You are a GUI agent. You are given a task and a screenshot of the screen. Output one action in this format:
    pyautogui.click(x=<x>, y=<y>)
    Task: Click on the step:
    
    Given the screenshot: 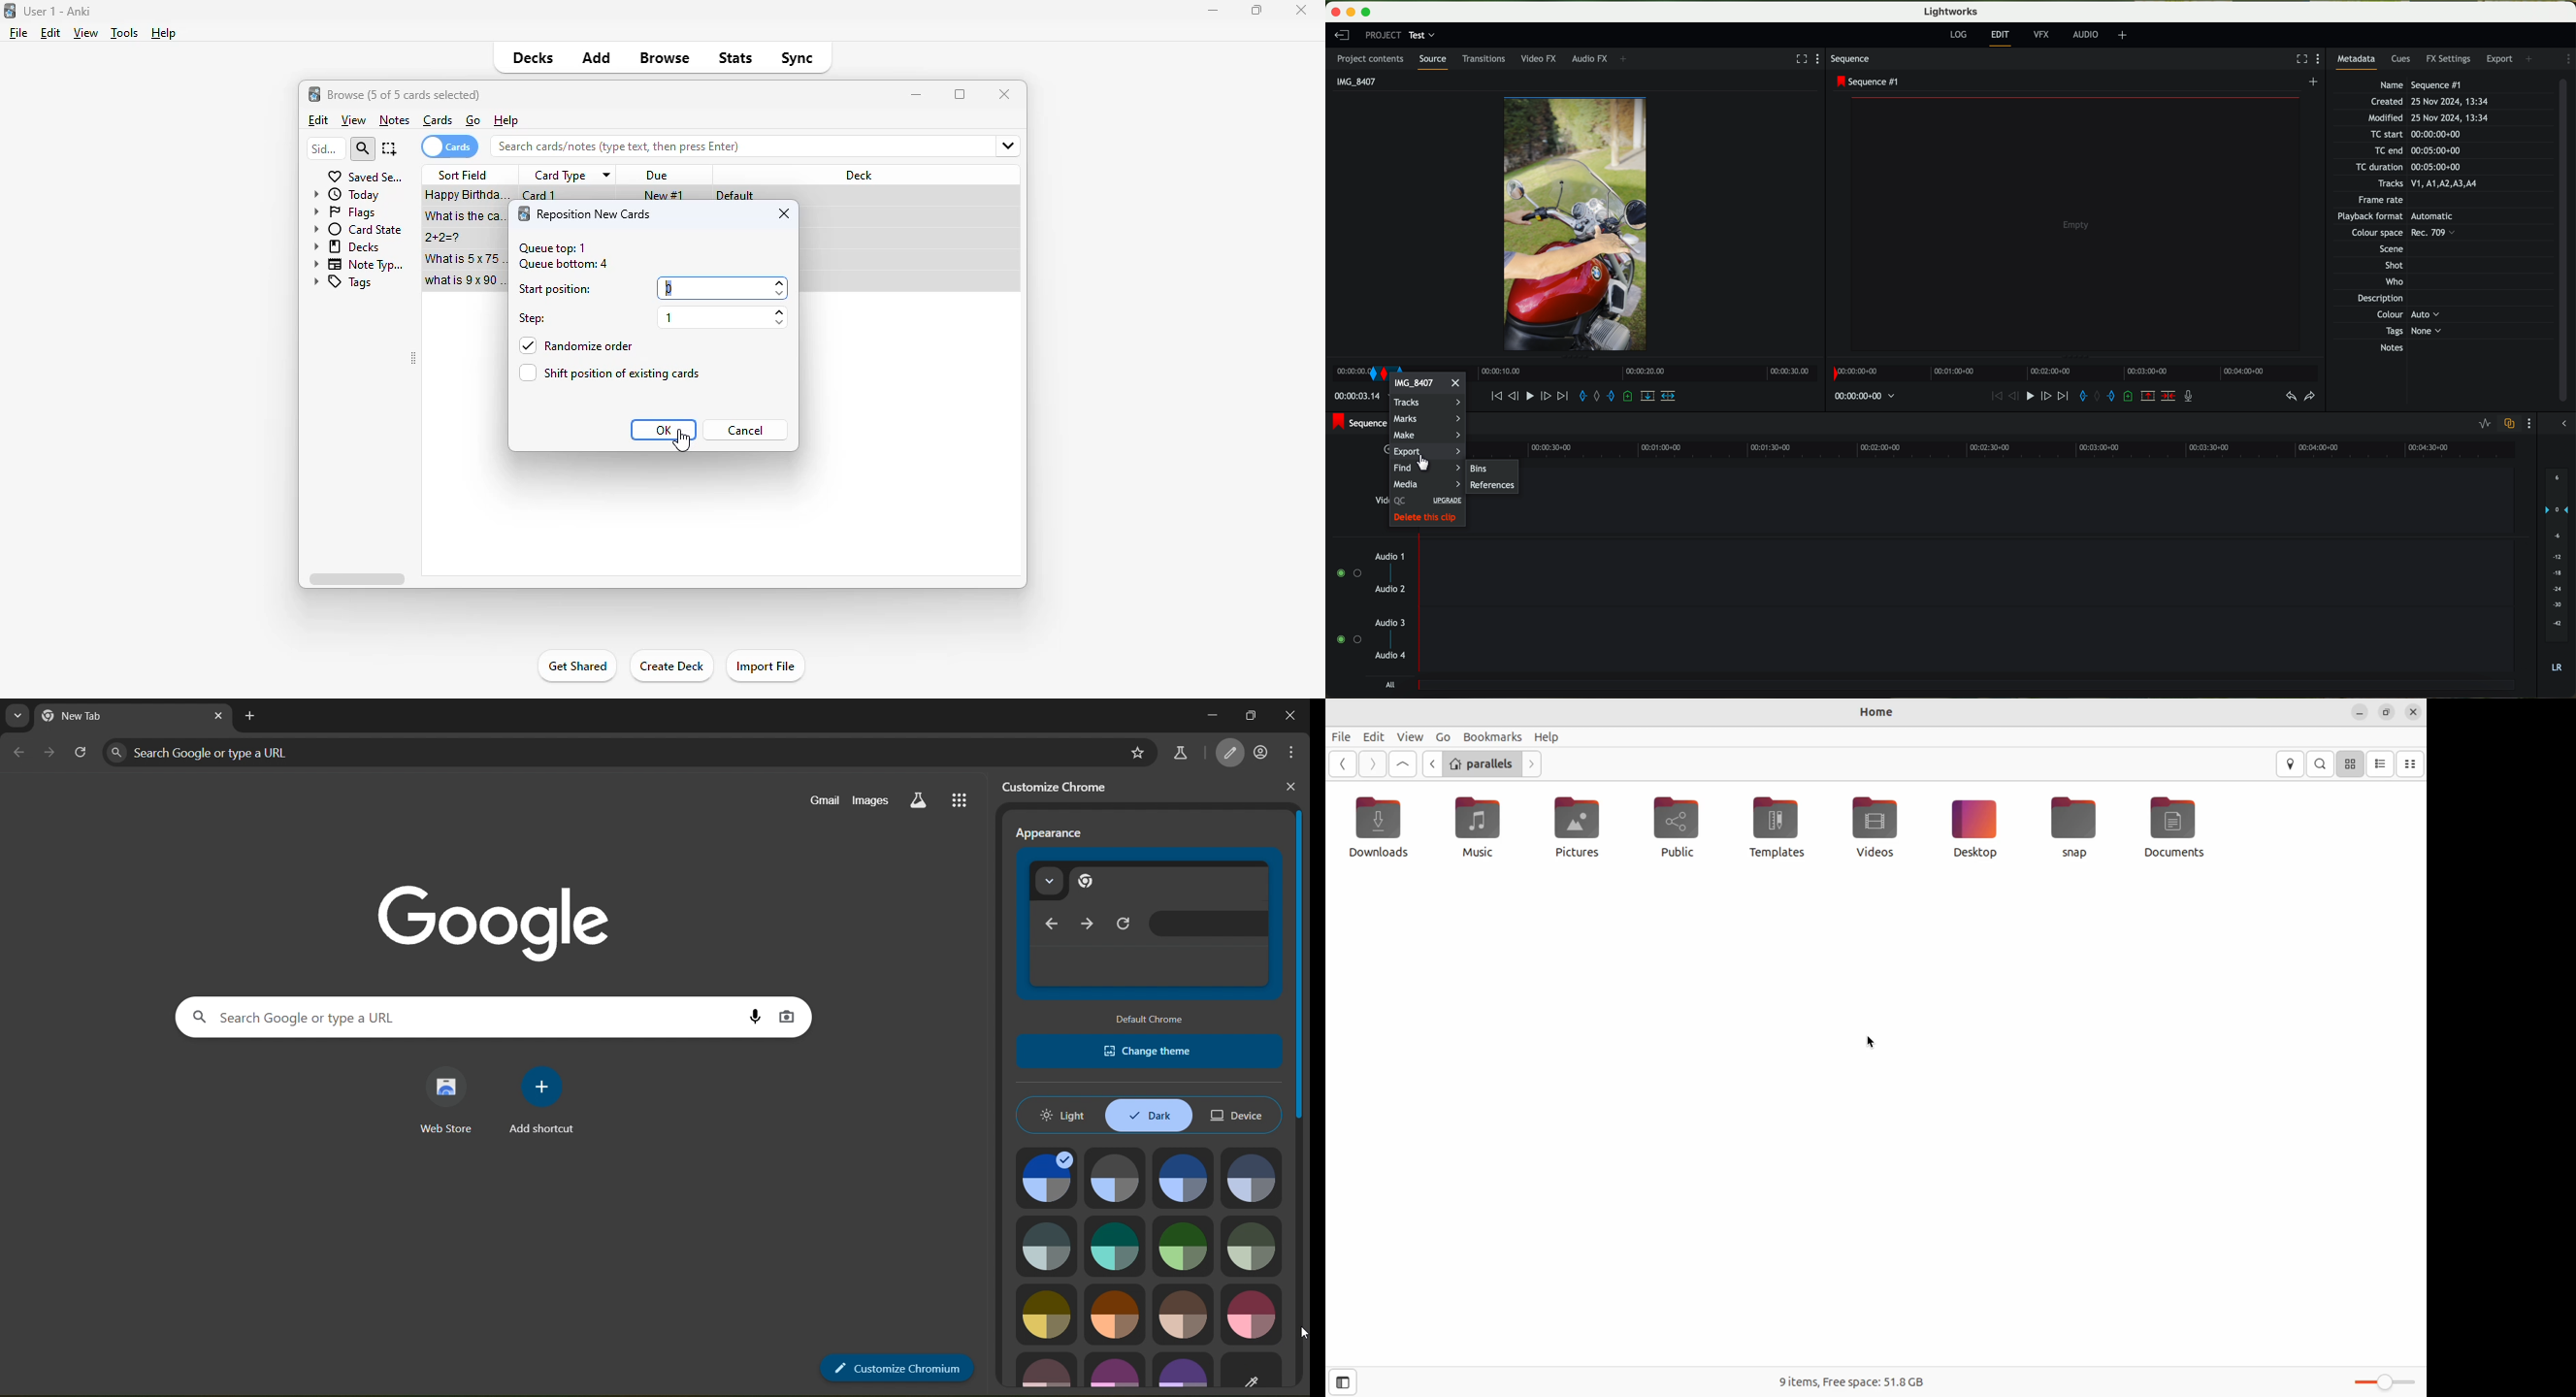 What is the action you would take?
    pyautogui.click(x=531, y=319)
    